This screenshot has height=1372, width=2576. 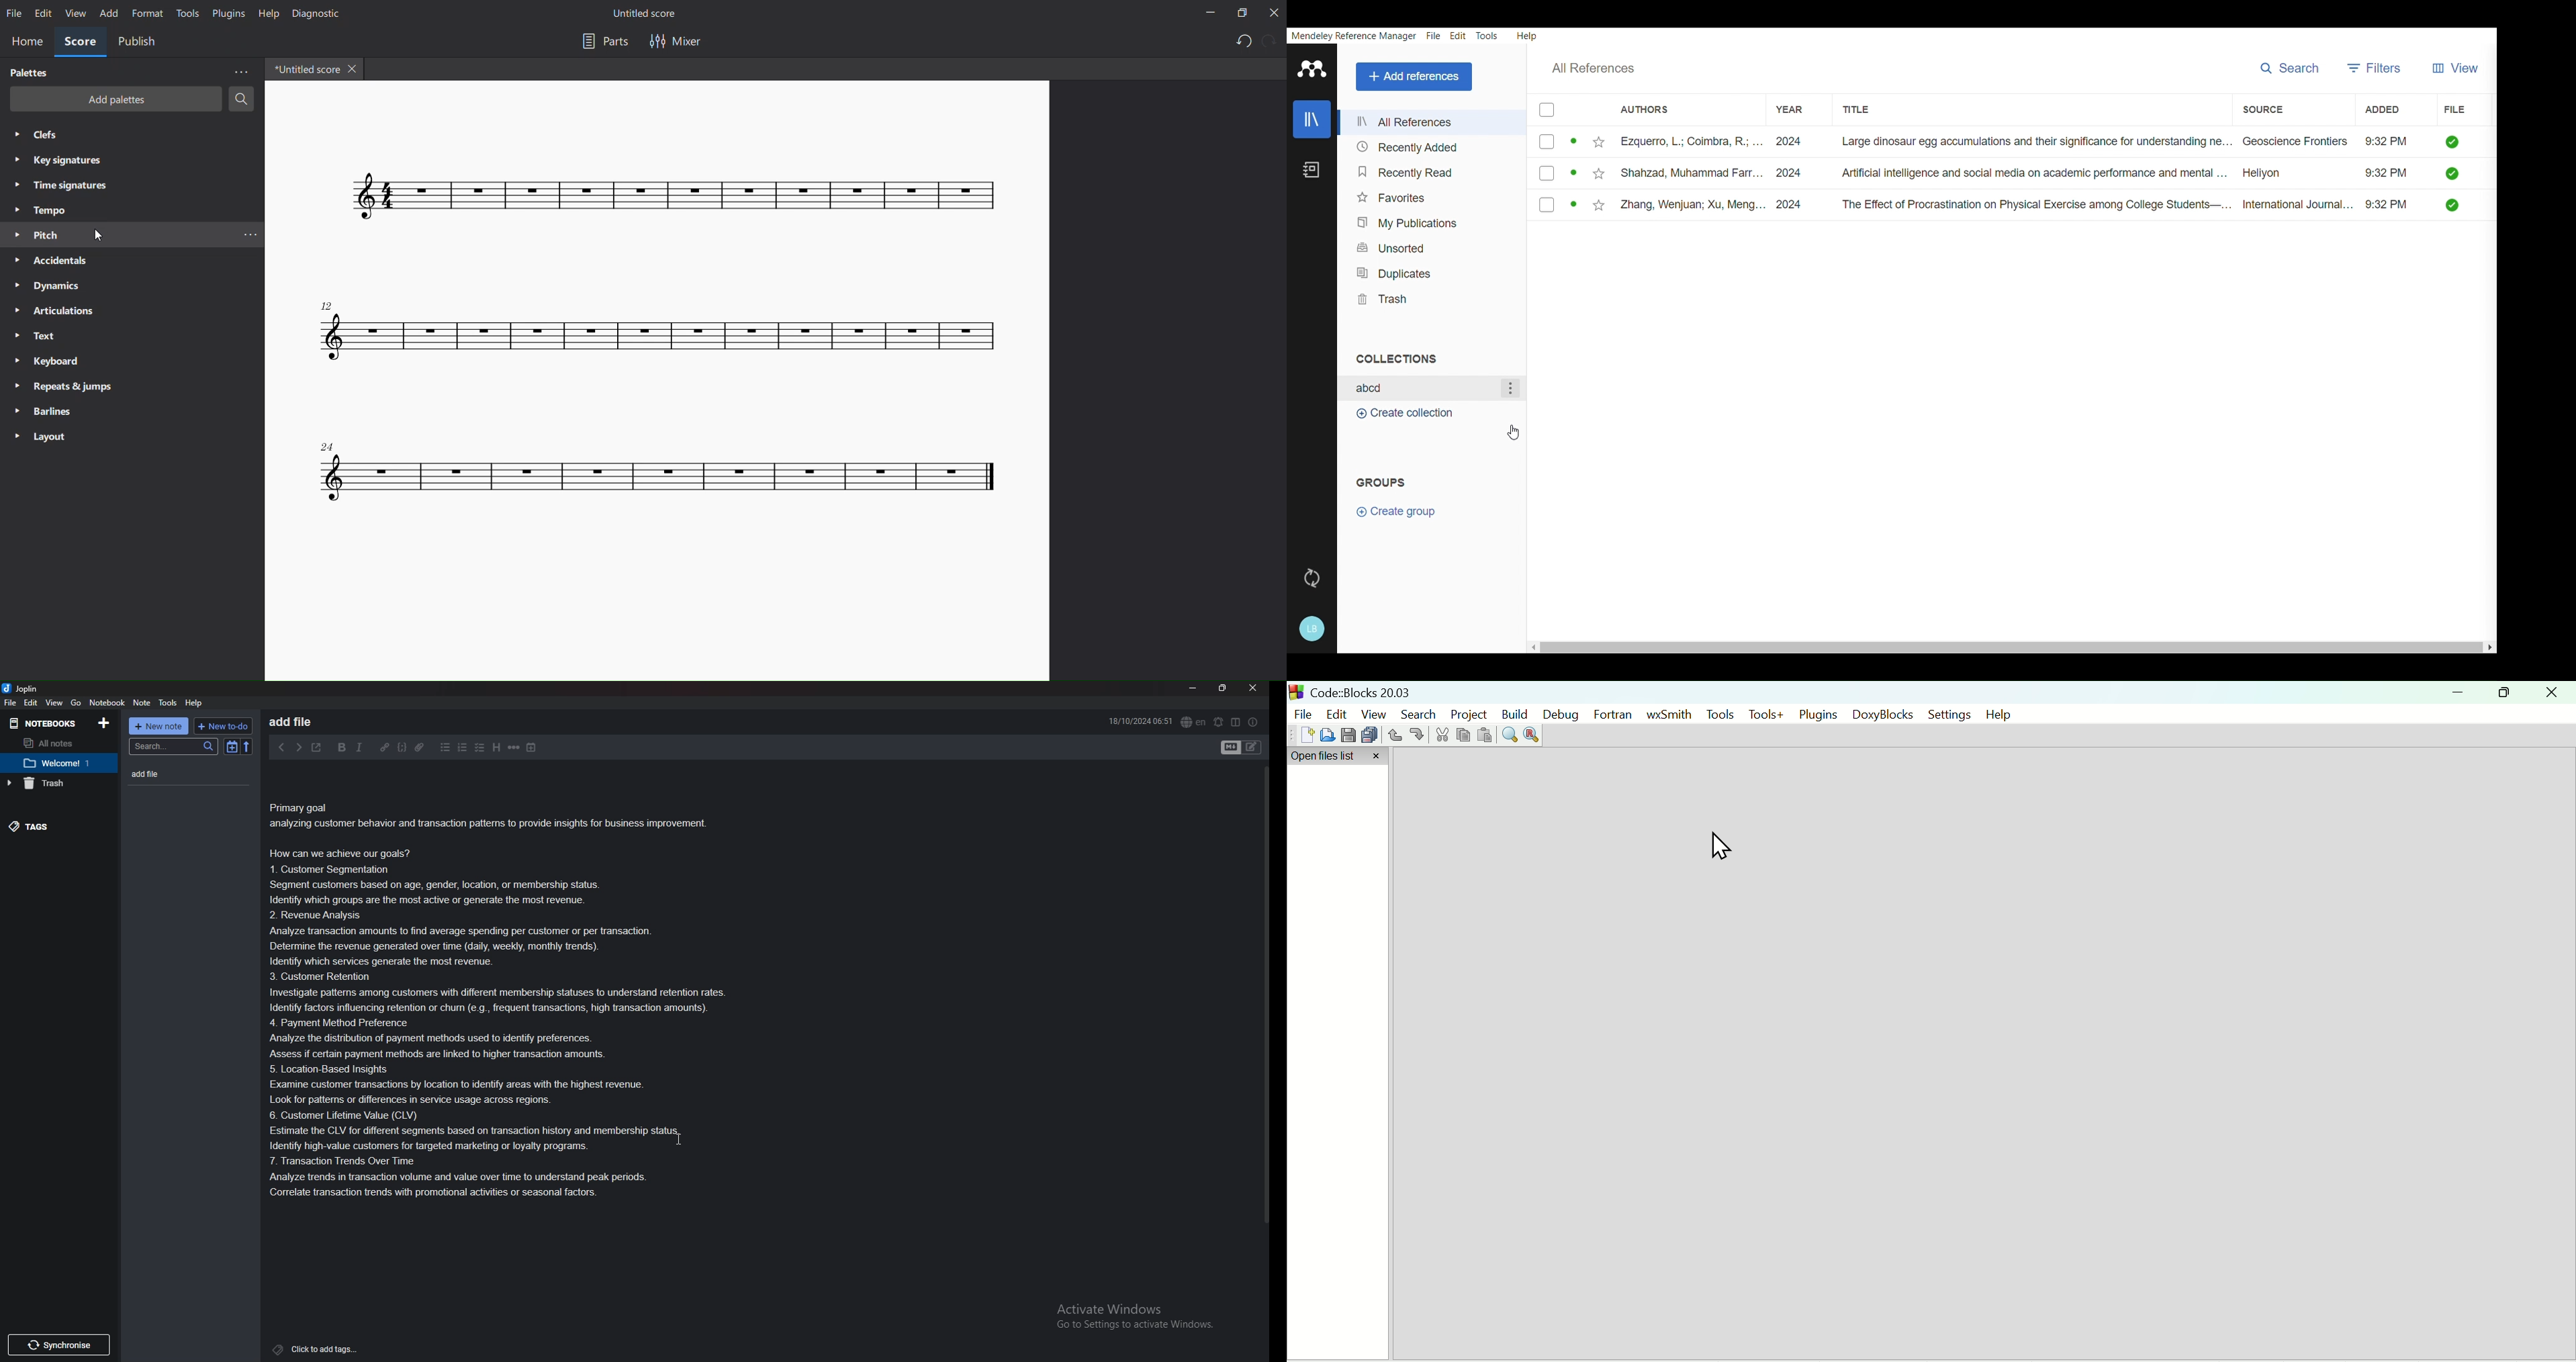 I want to click on Scroll bar, so click(x=1263, y=974).